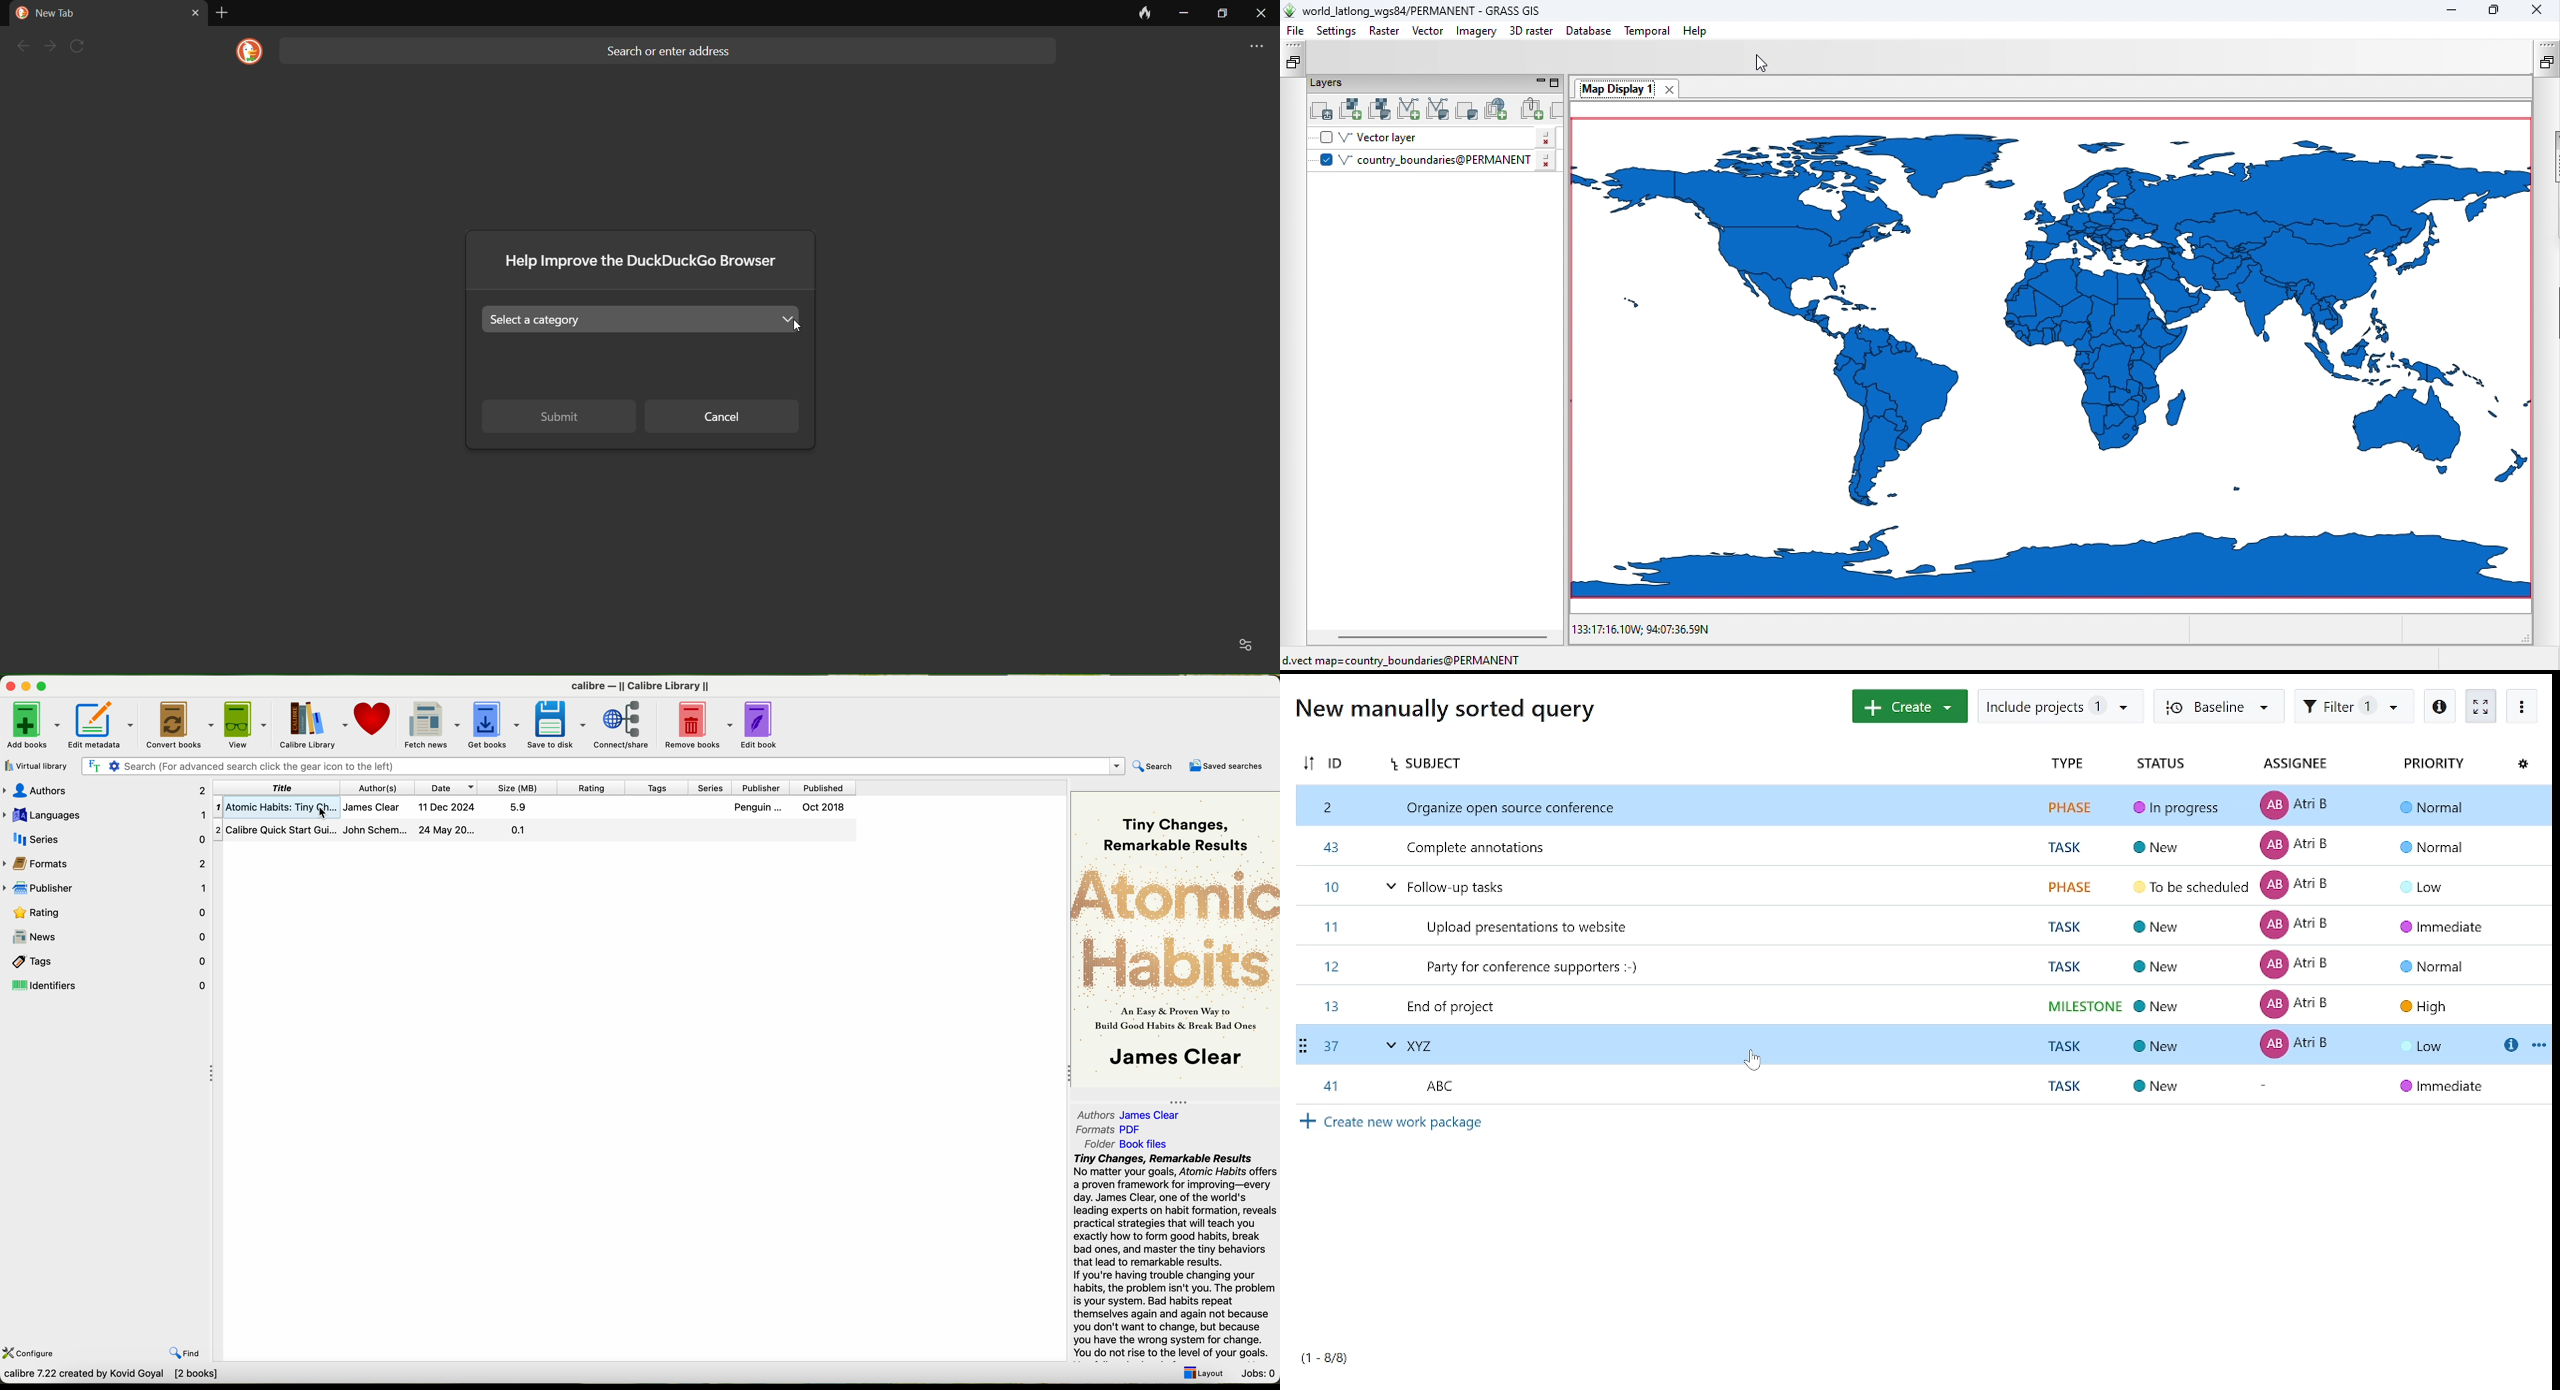  I want to click on Favorites and recent activity, so click(1248, 644).